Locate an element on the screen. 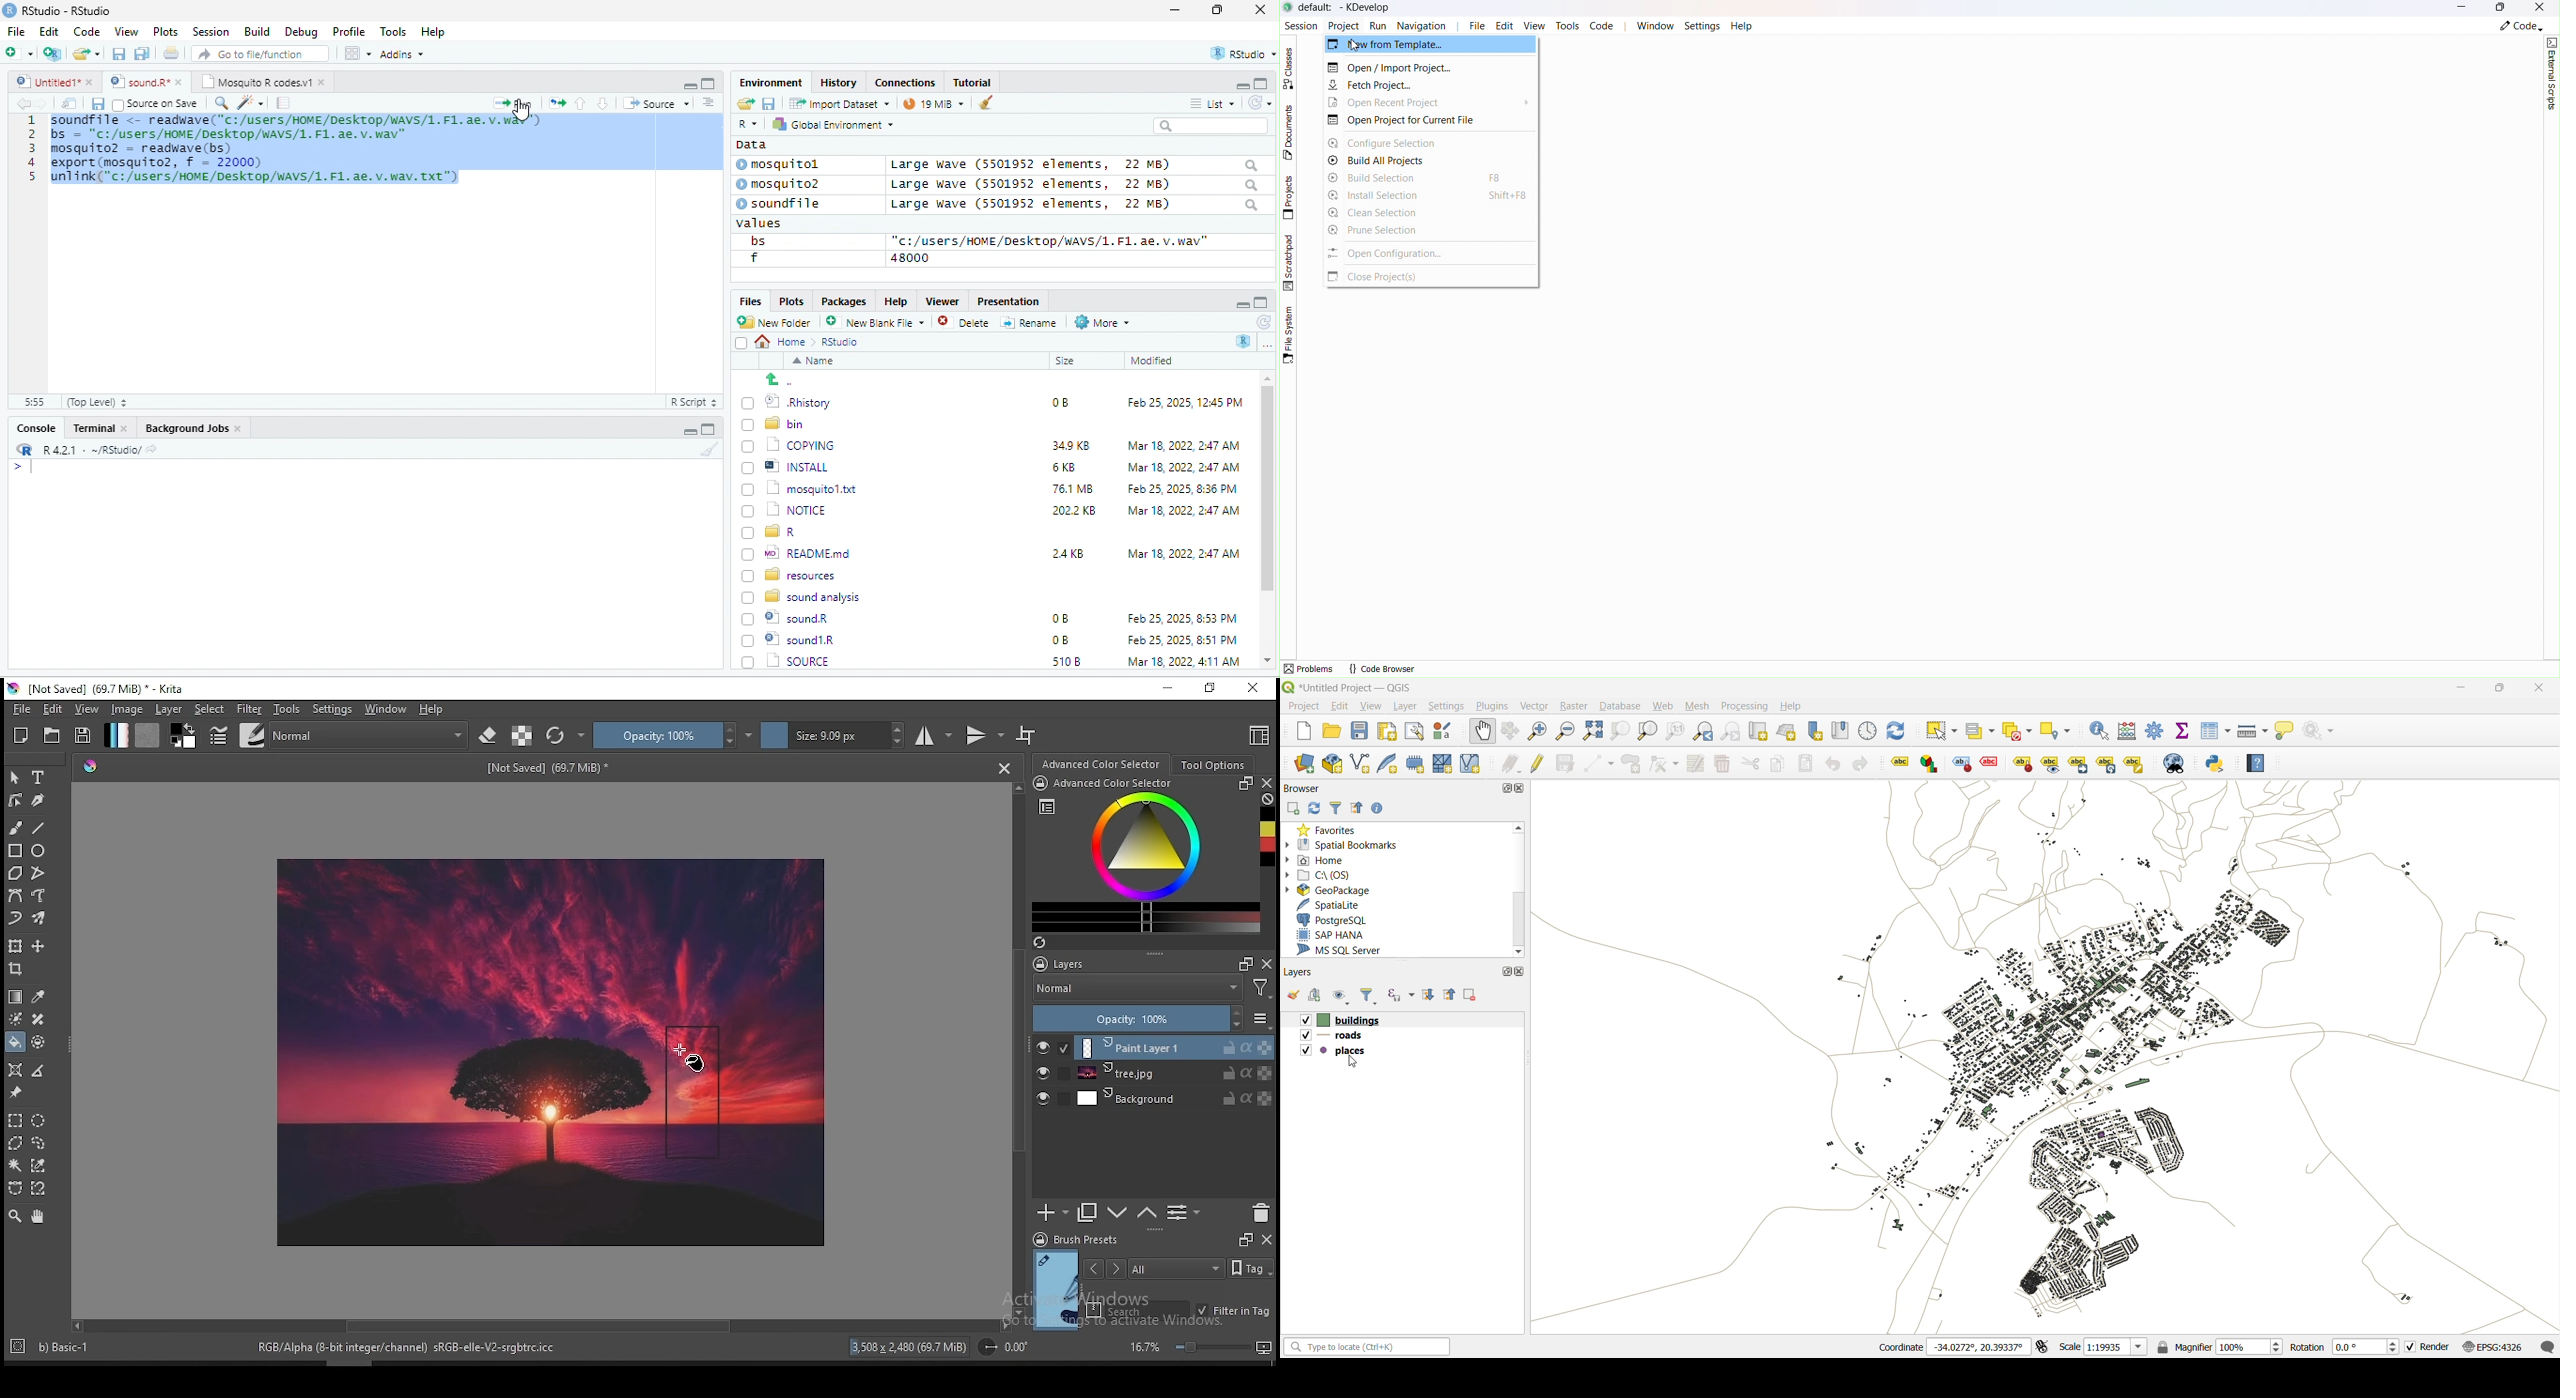 The height and width of the screenshot is (1400, 2576). [) = R is located at coordinates (780, 533).